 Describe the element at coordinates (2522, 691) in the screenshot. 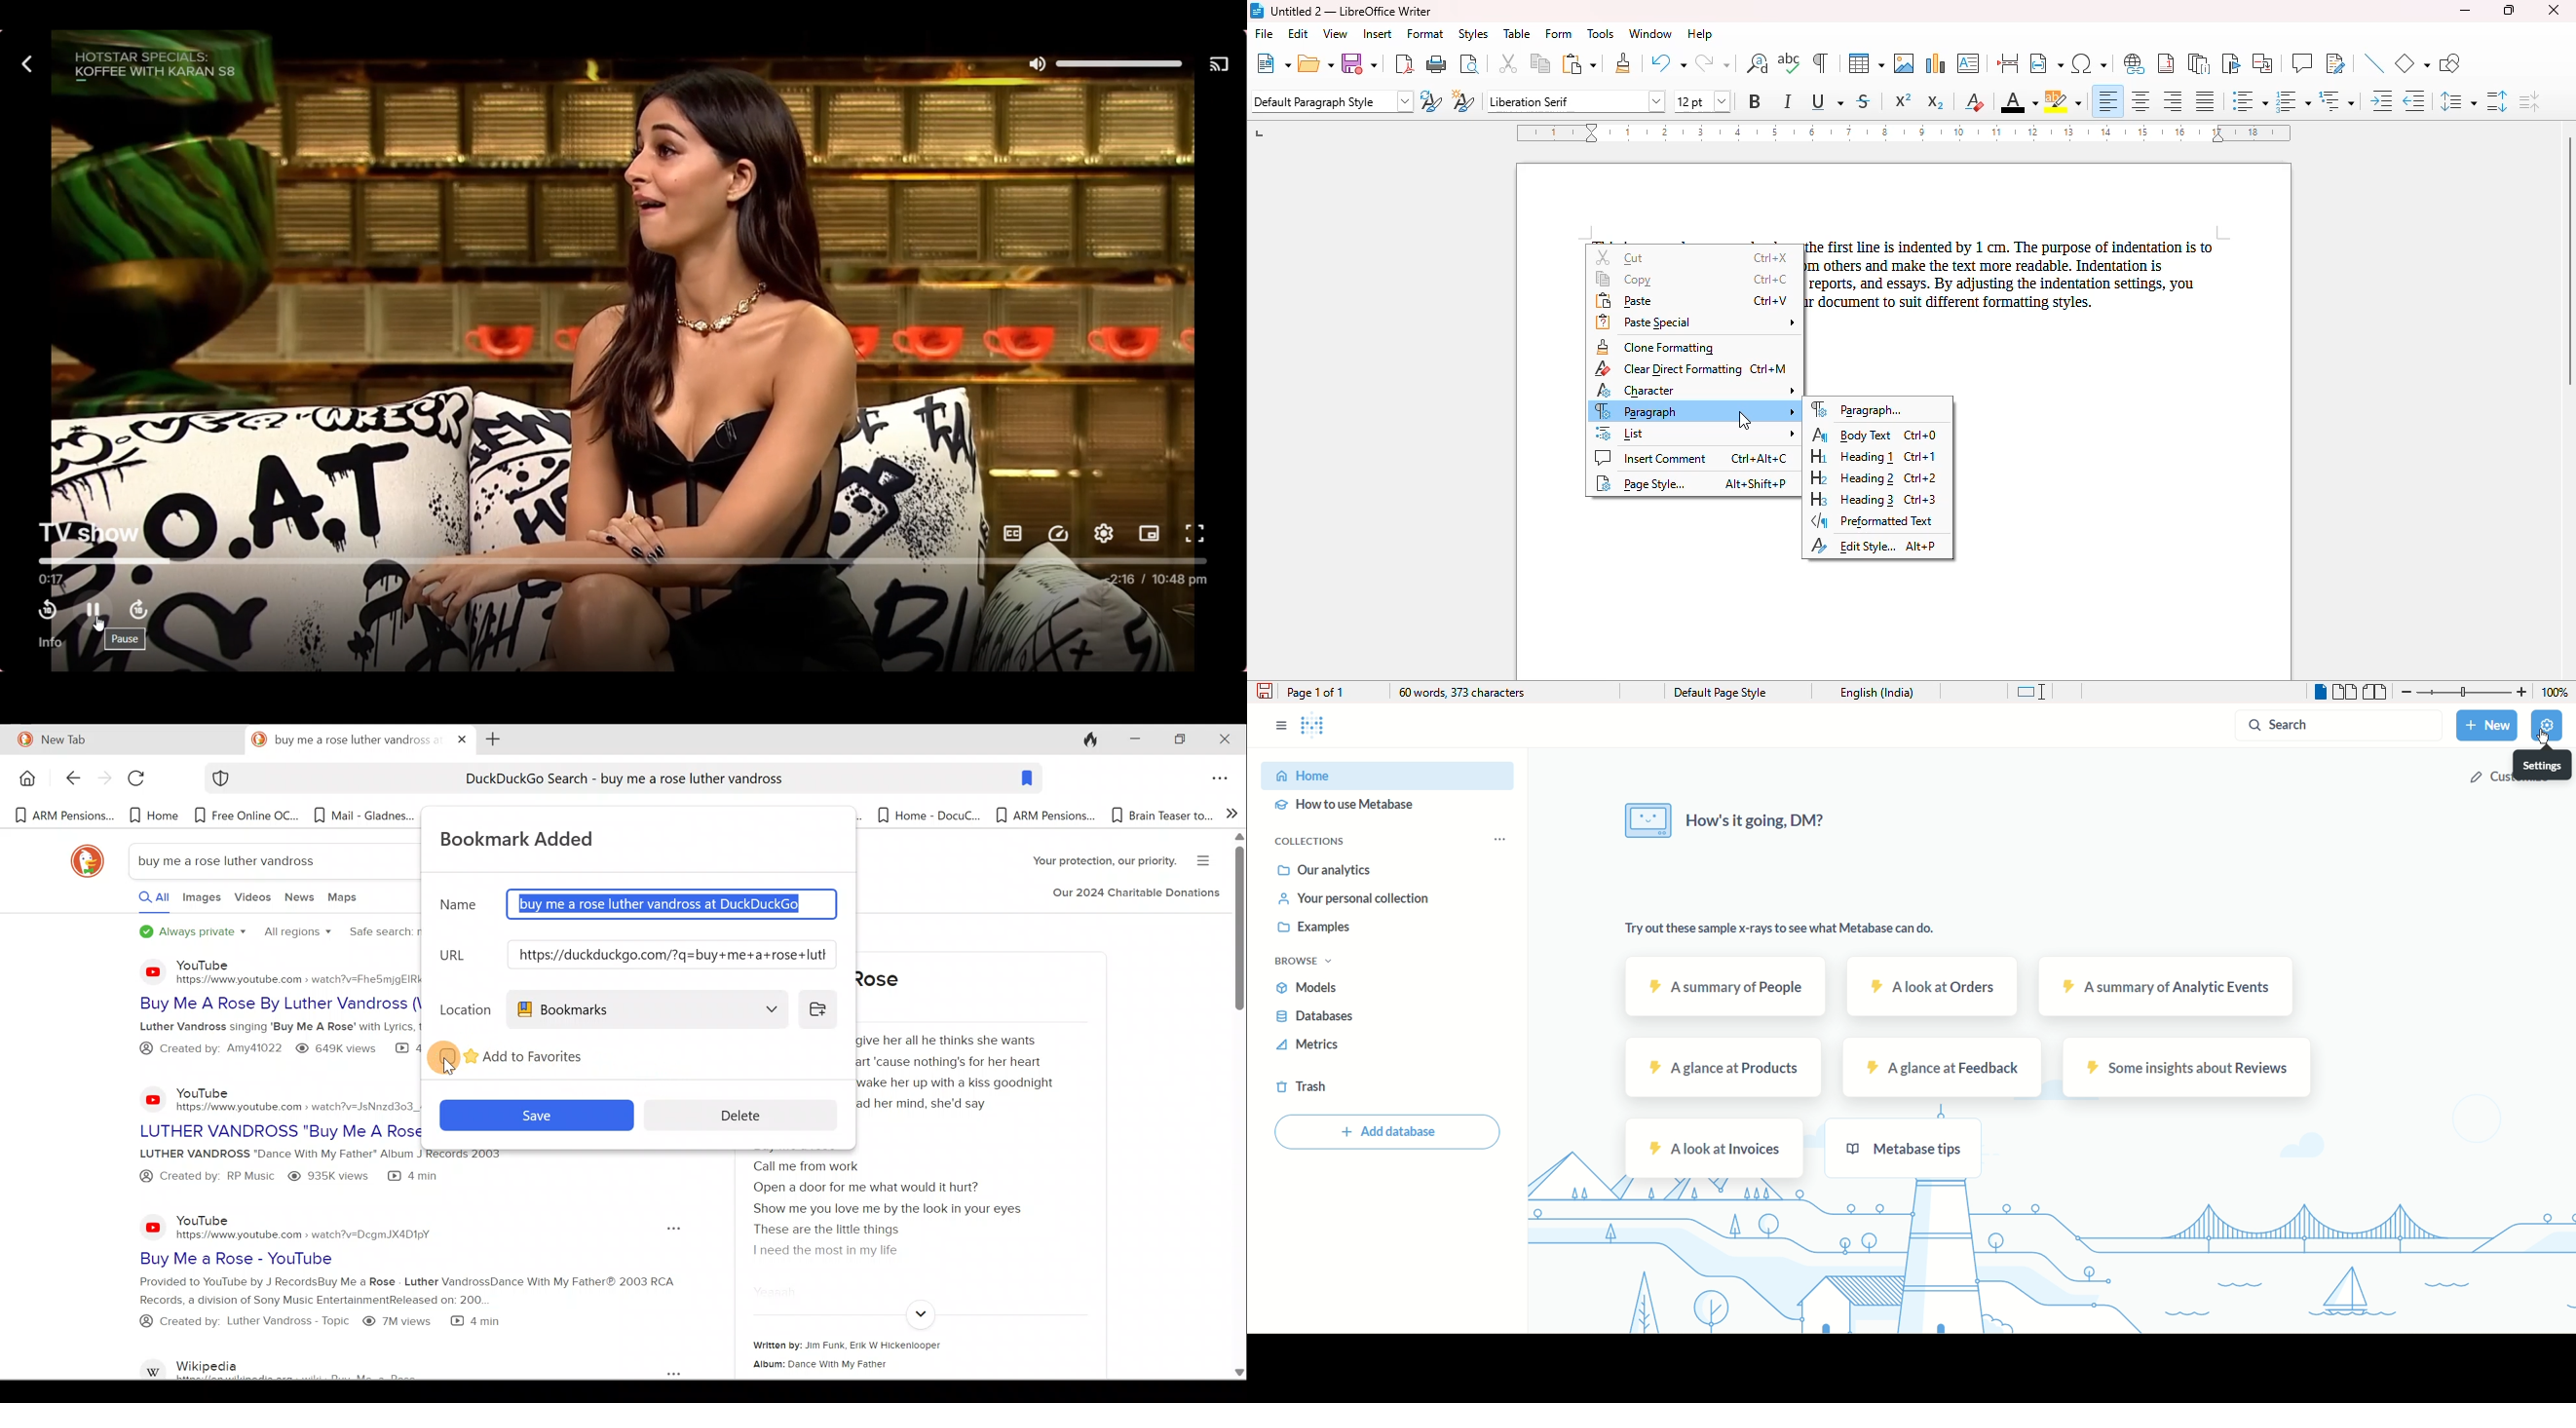

I see `zoom in` at that location.